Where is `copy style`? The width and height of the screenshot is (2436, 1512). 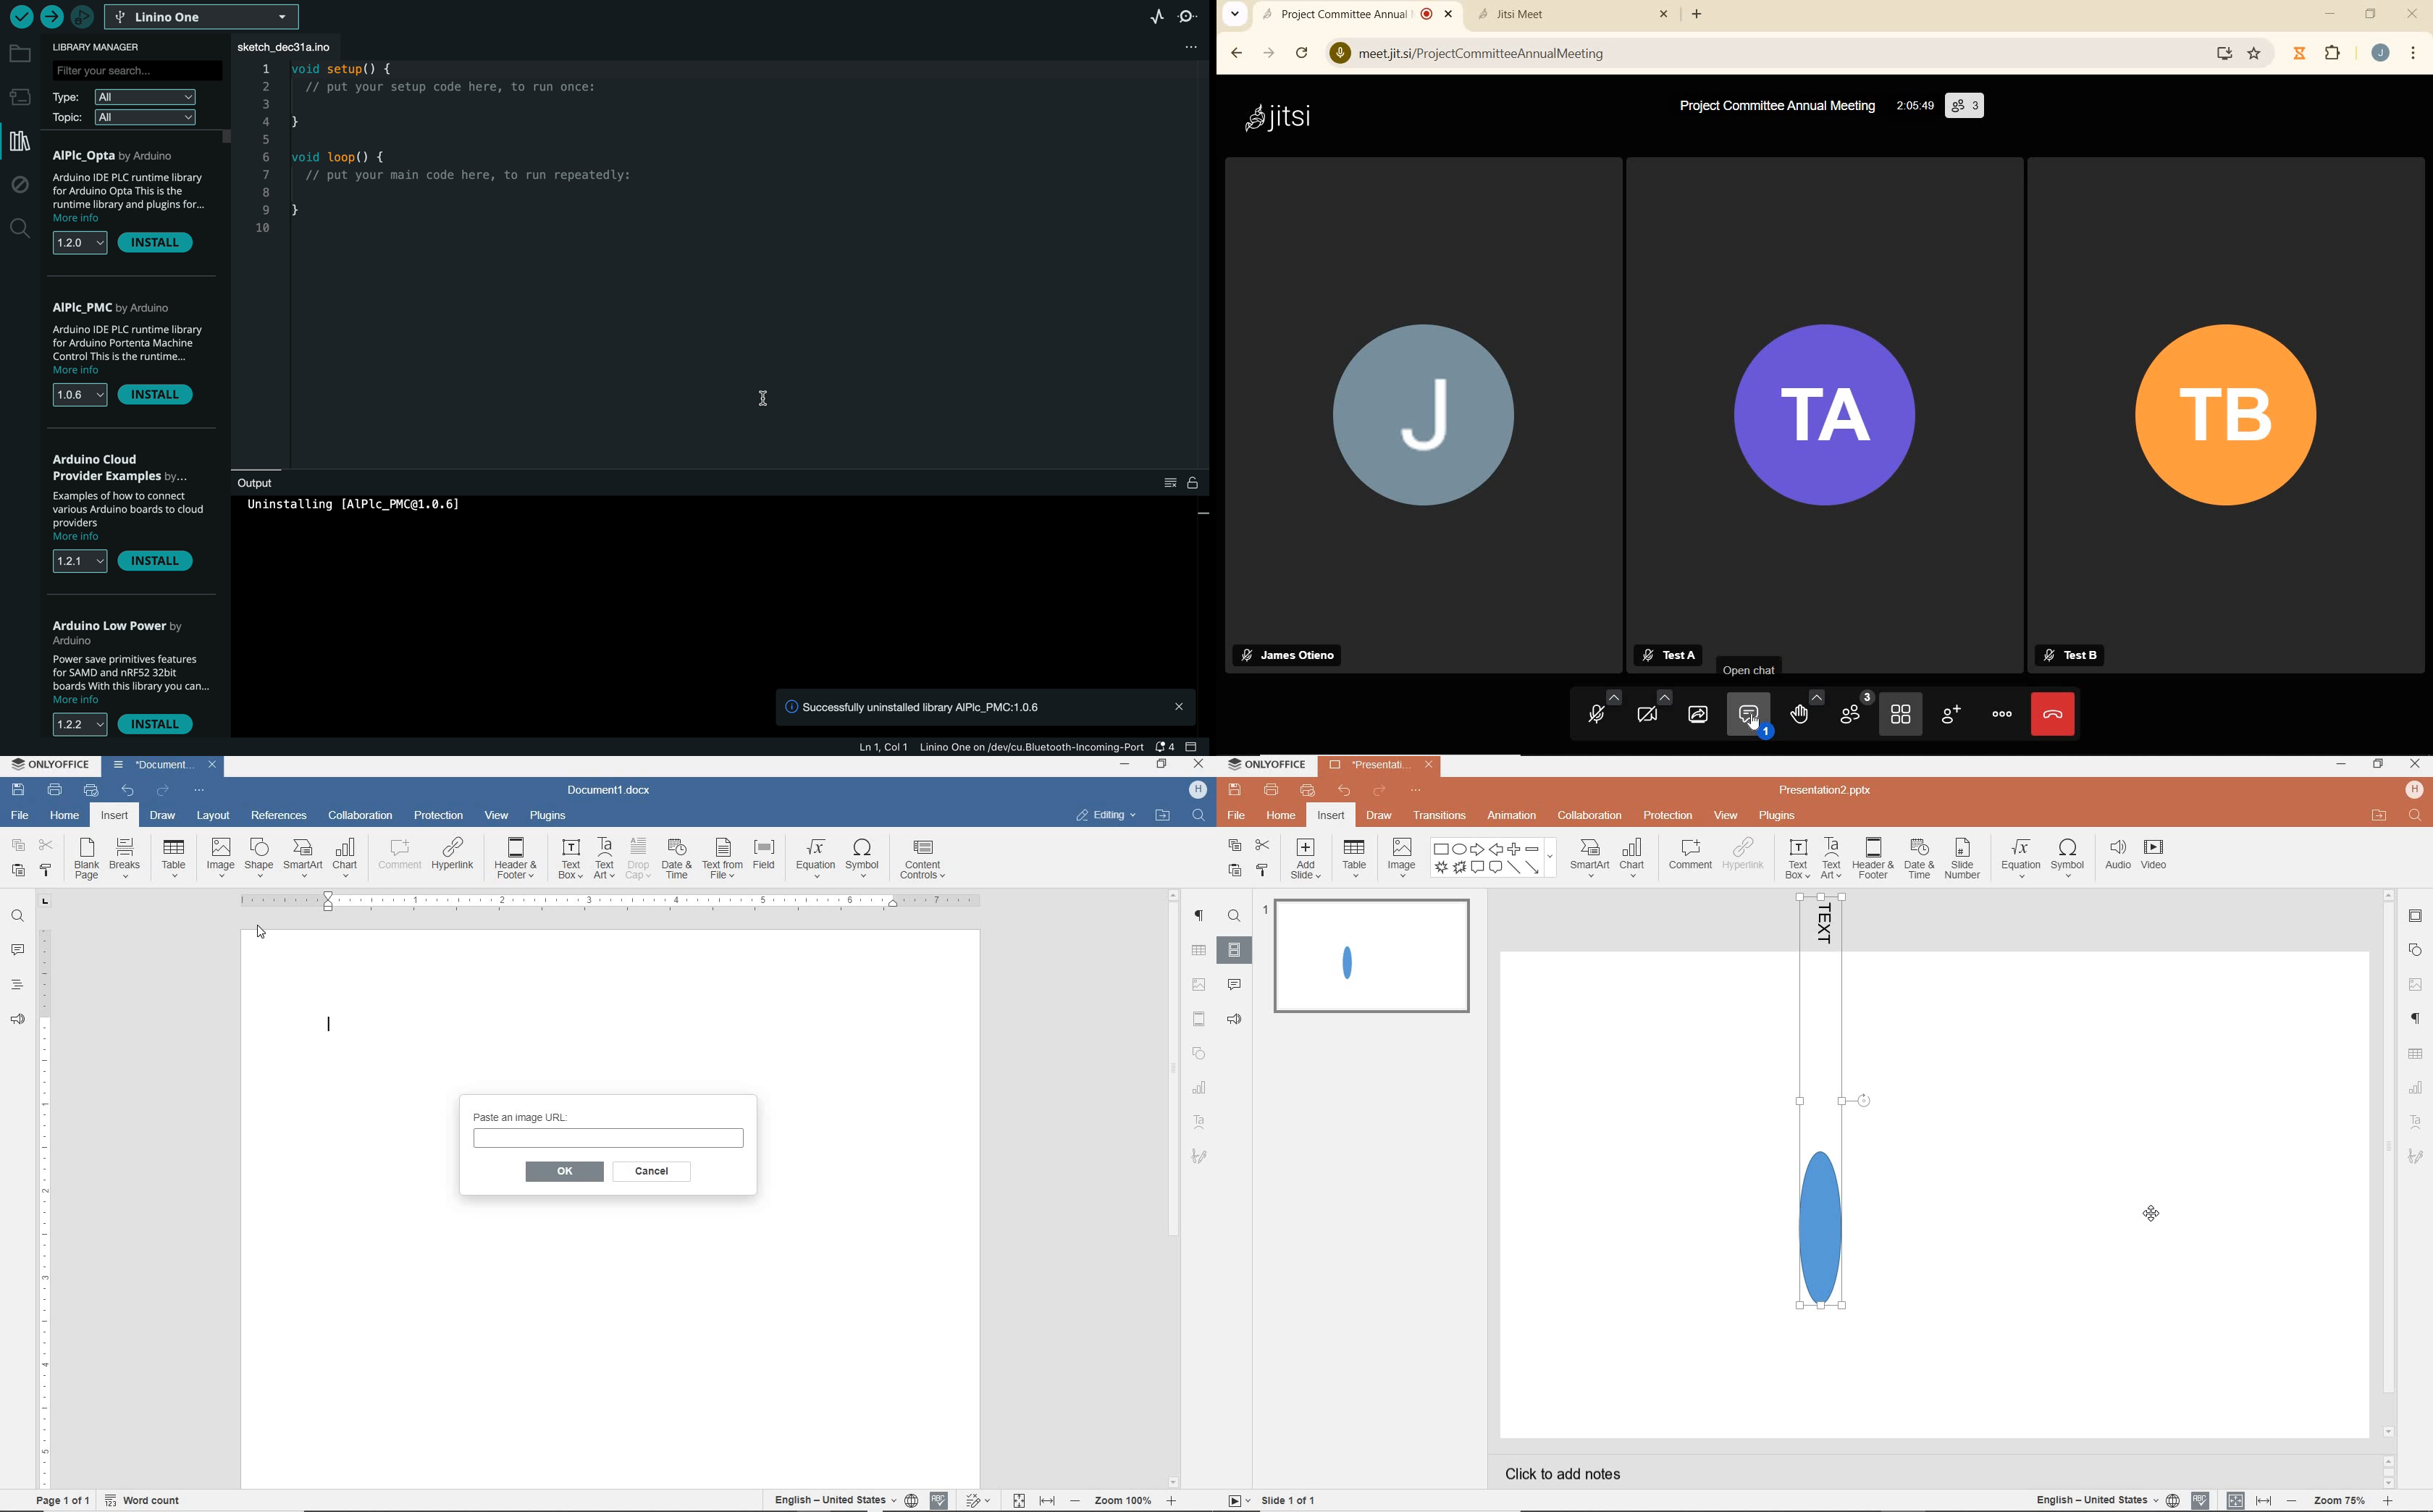
copy style is located at coordinates (47, 870).